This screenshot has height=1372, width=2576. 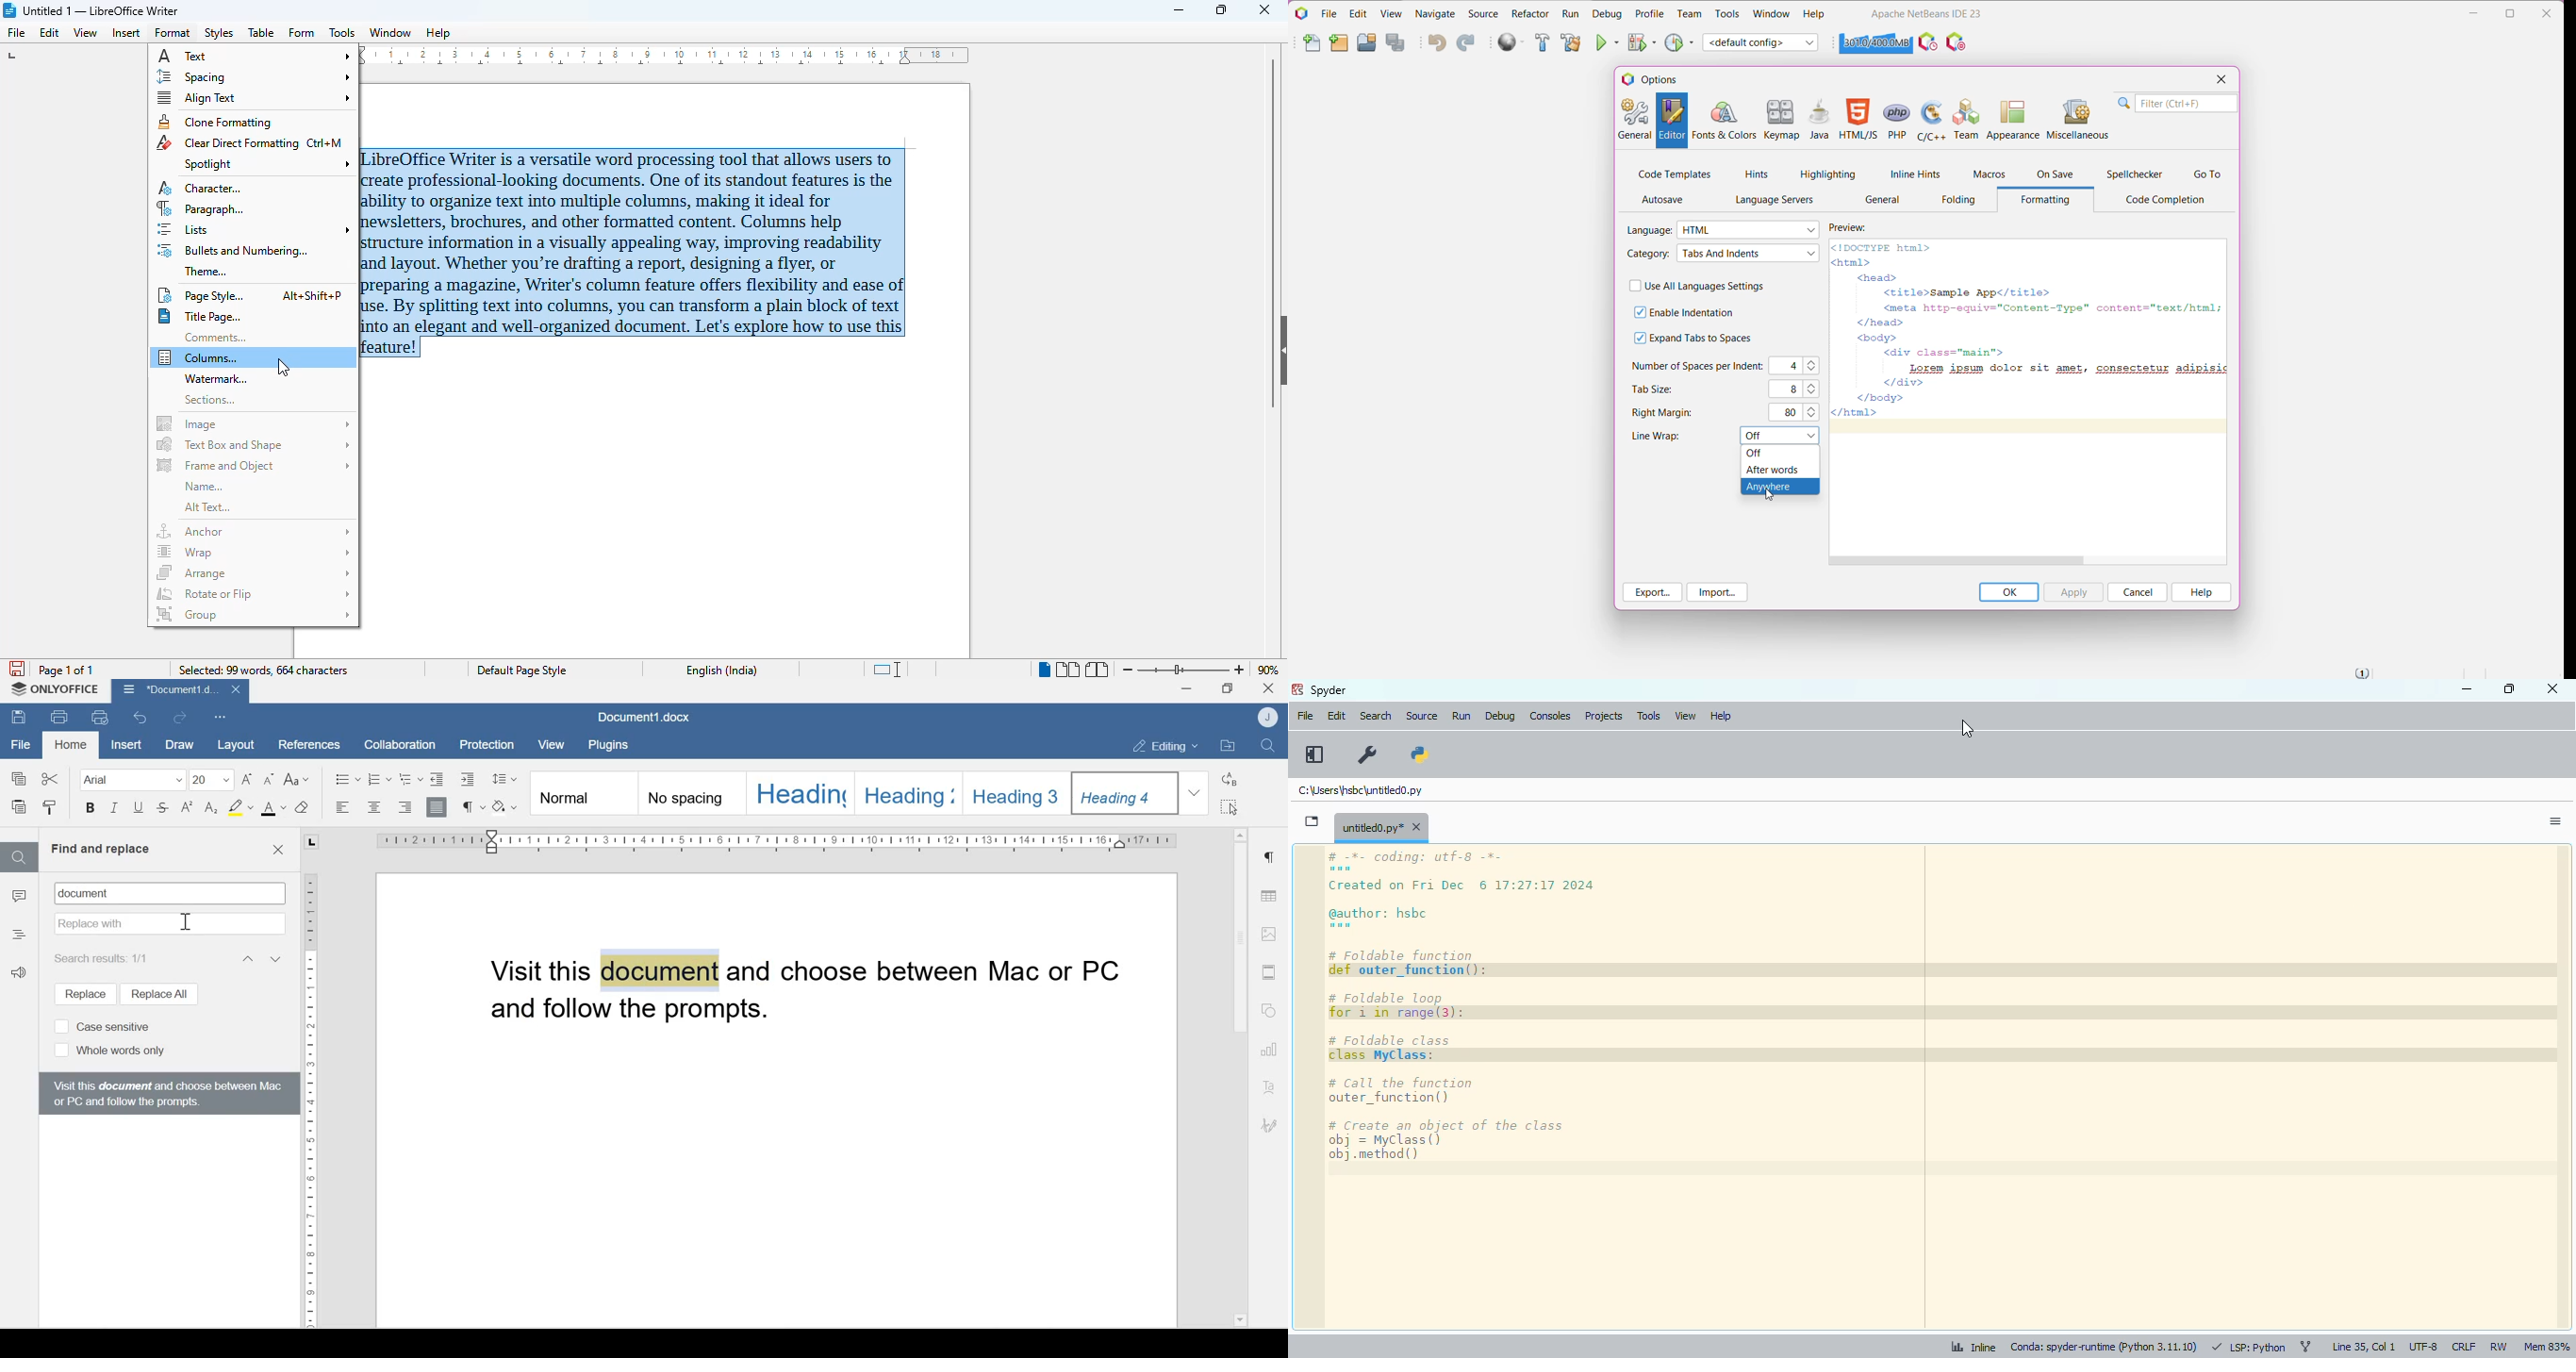 I want to click on Select all, so click(x=1231, y=807).